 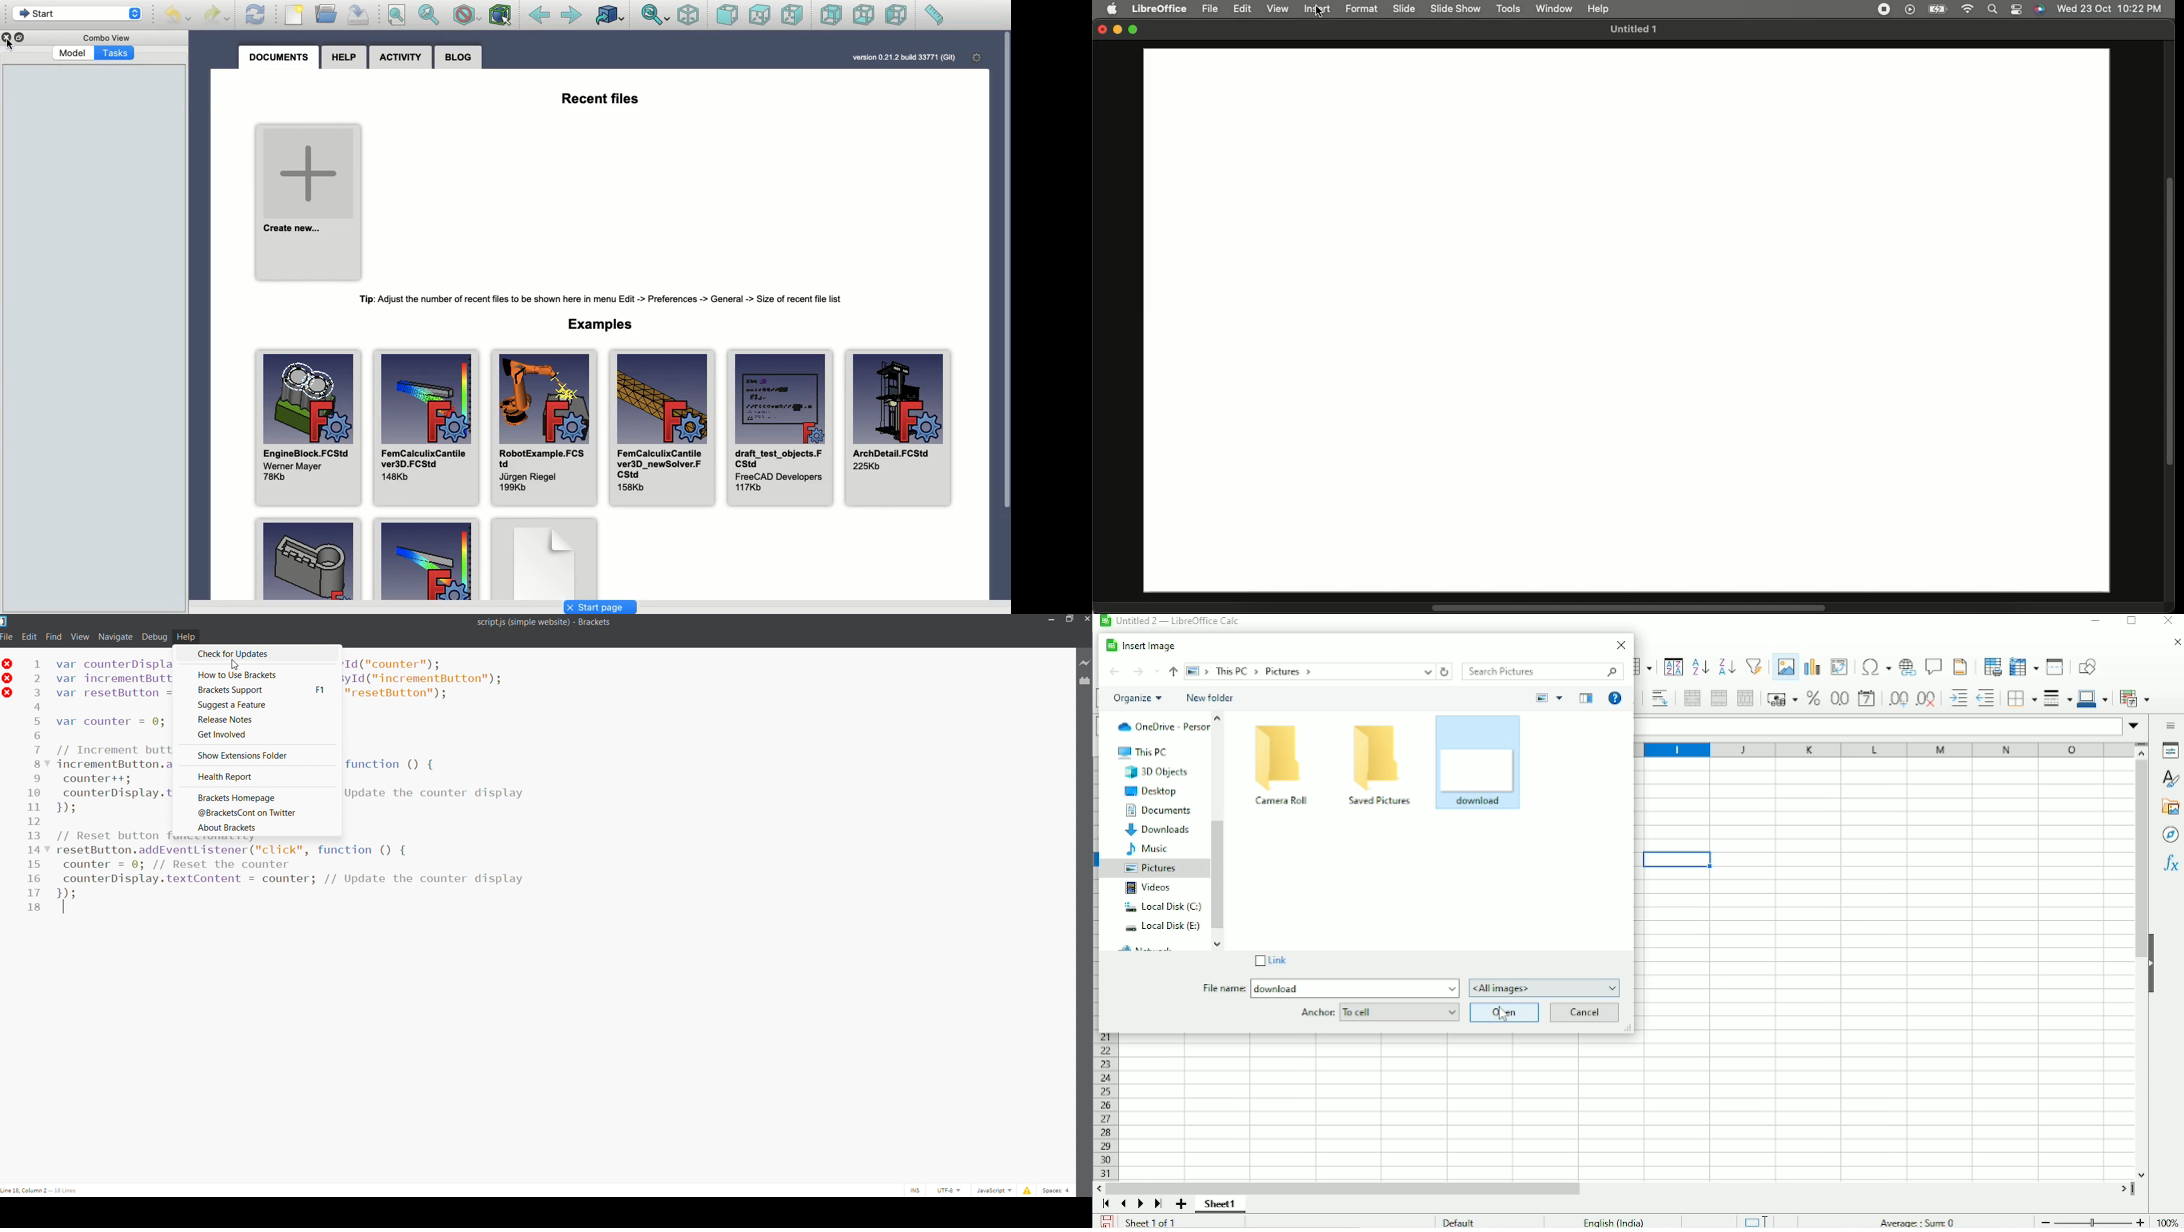 What do you see at coordinates (438, 774) in the screenshot?
I see `code Id ("counter") ("incrementButton"); "resetButton"); function () { update the counter display...` at bounding box center [438, 774].